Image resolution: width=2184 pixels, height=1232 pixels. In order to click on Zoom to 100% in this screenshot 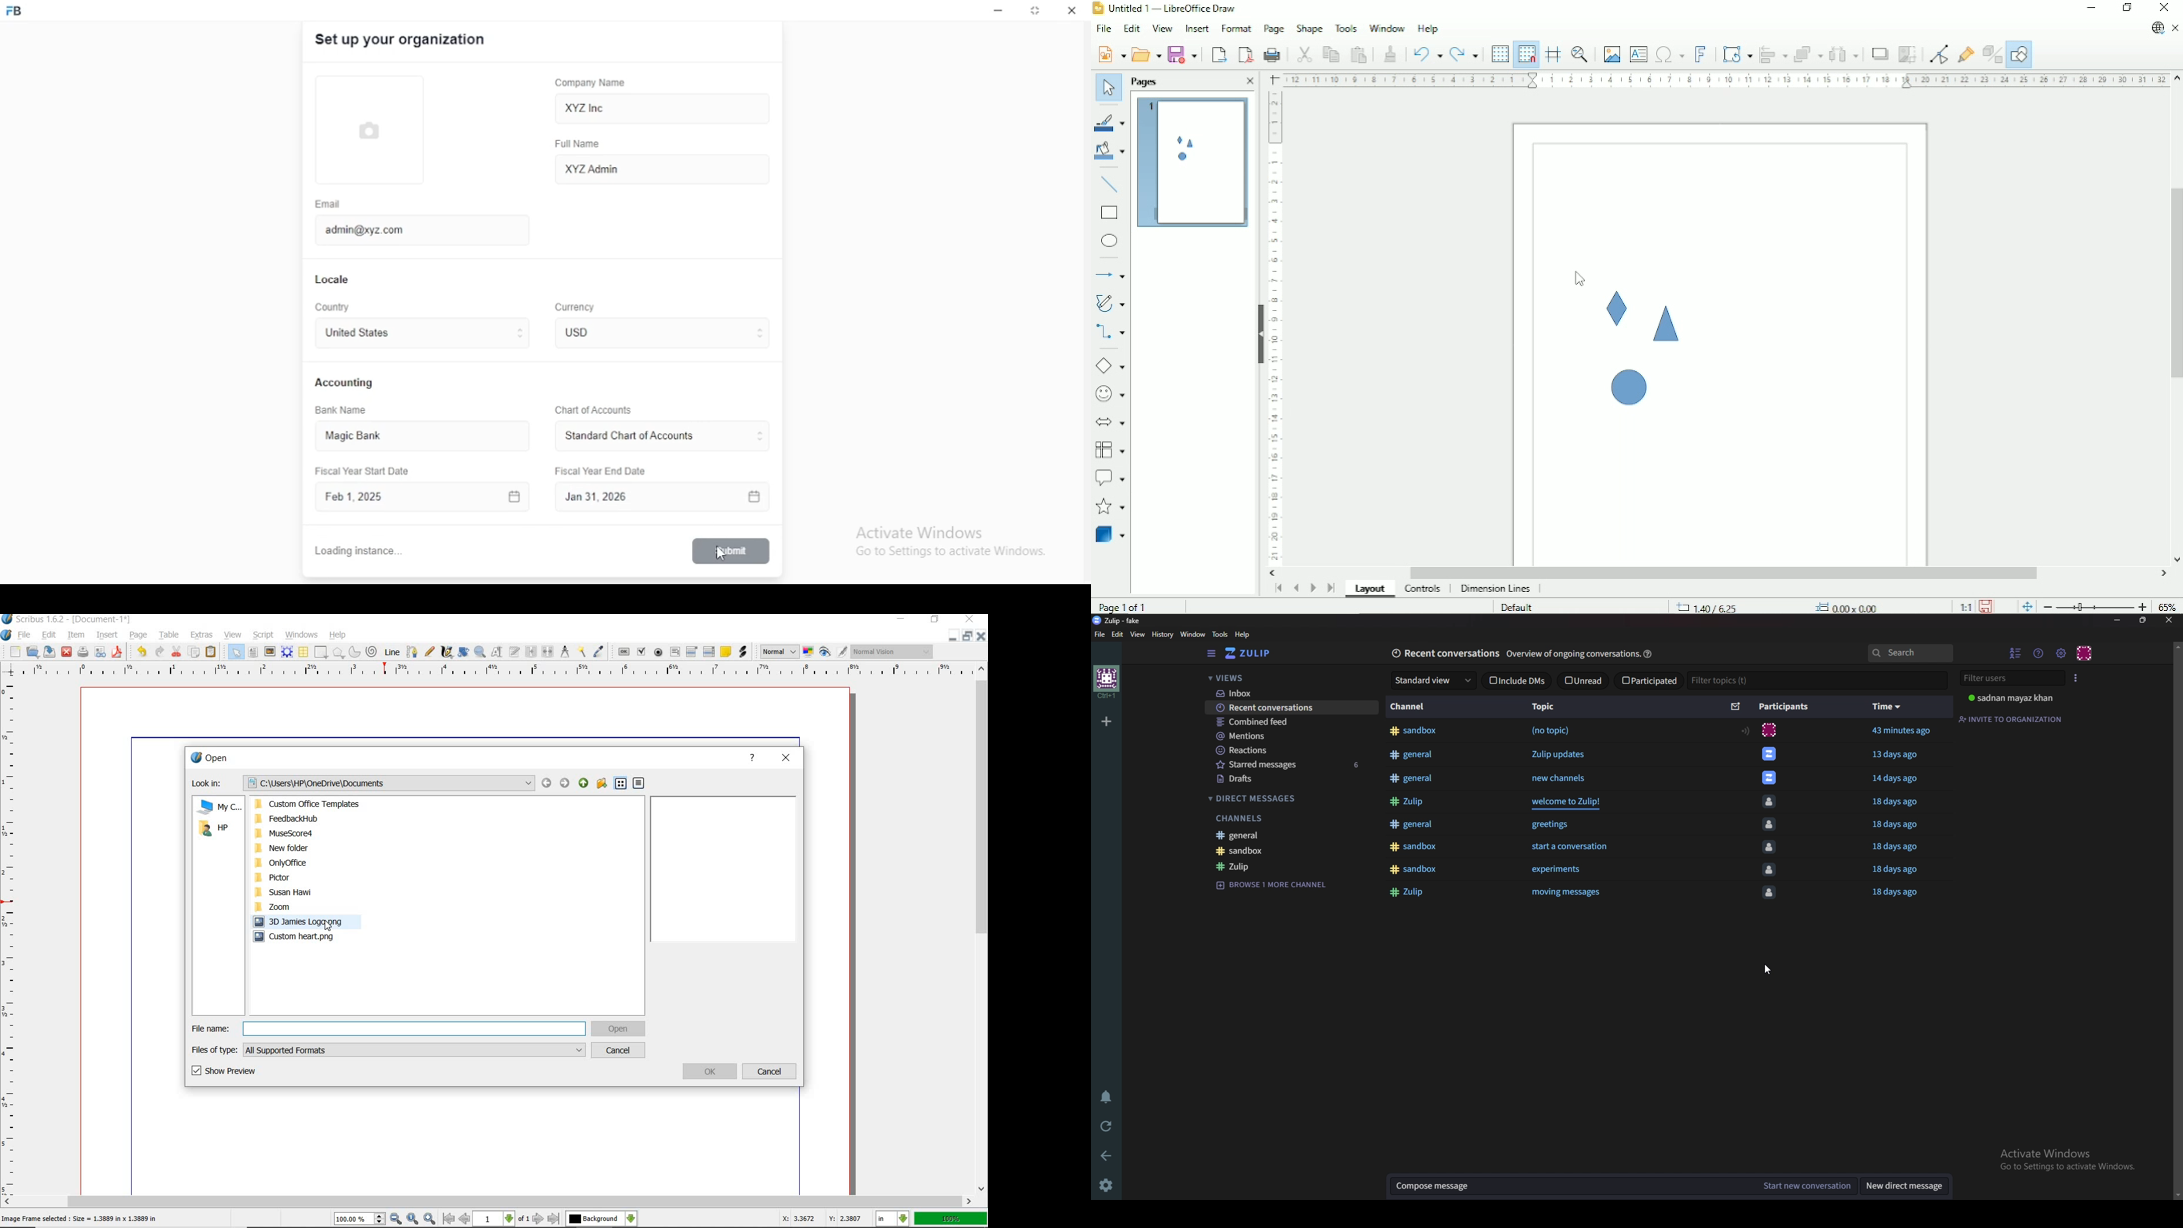, I will do `click(413, 1219)`.